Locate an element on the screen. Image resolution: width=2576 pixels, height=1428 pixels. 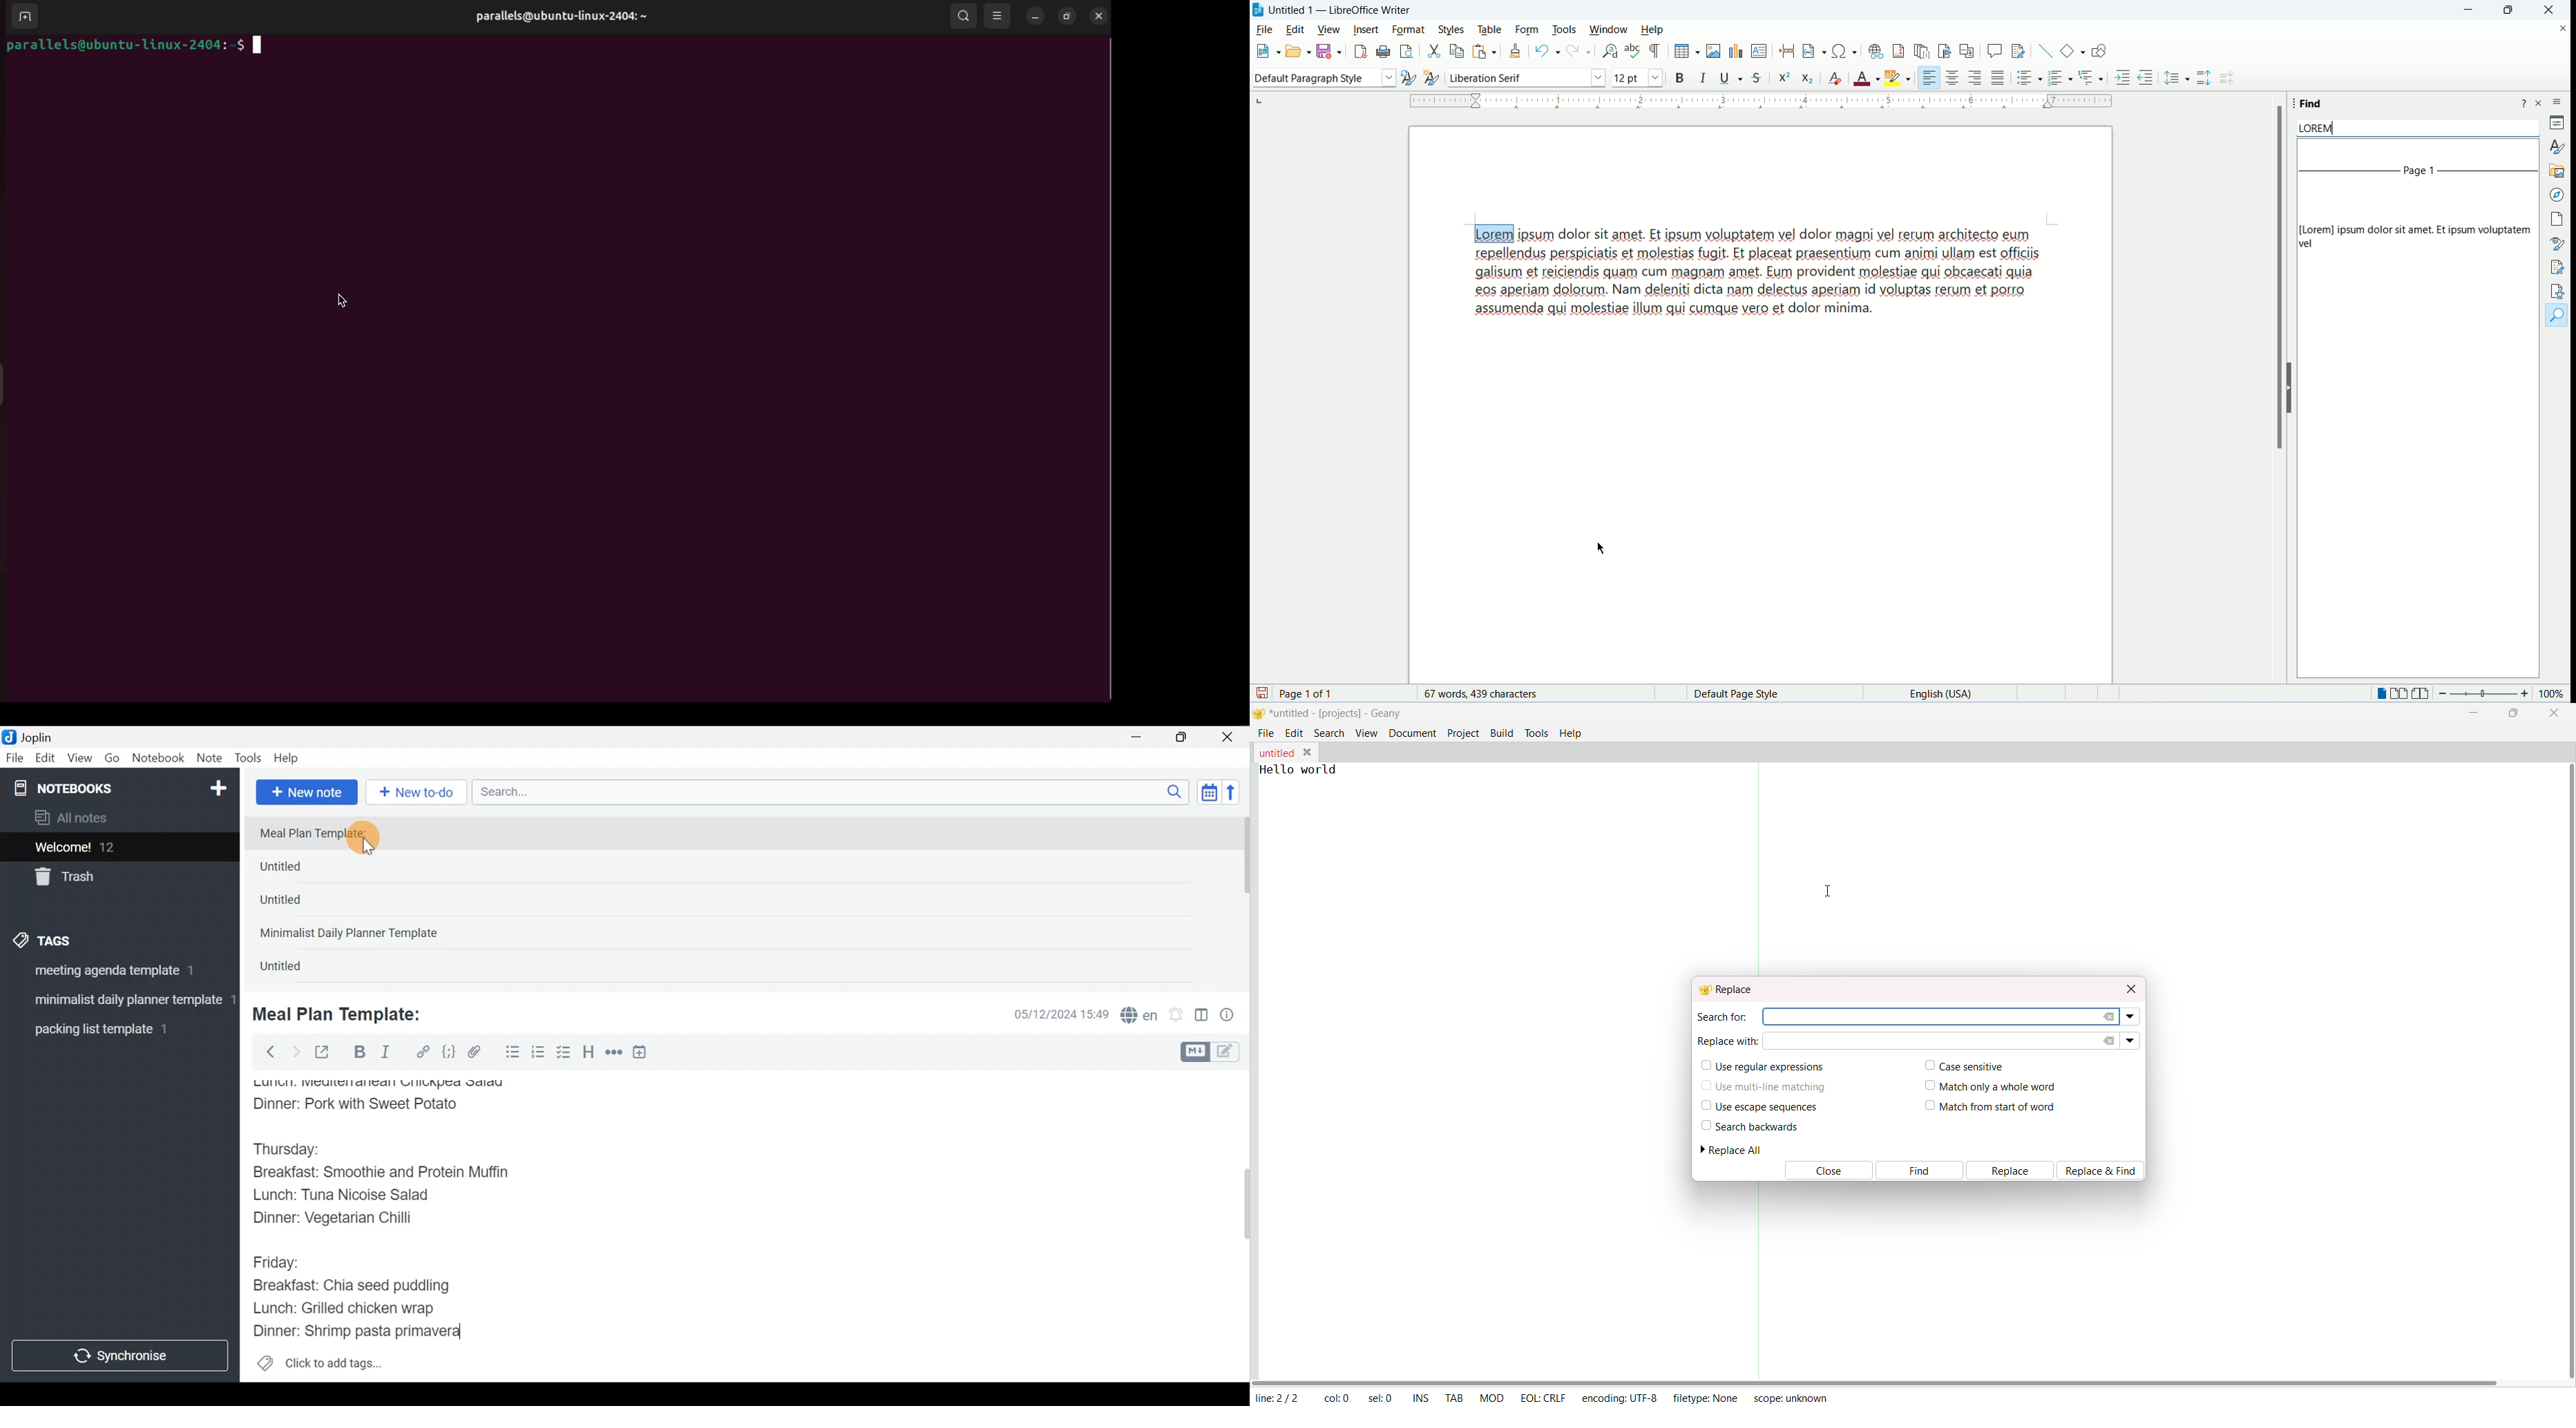
window is located at coordinates (1609, 28).